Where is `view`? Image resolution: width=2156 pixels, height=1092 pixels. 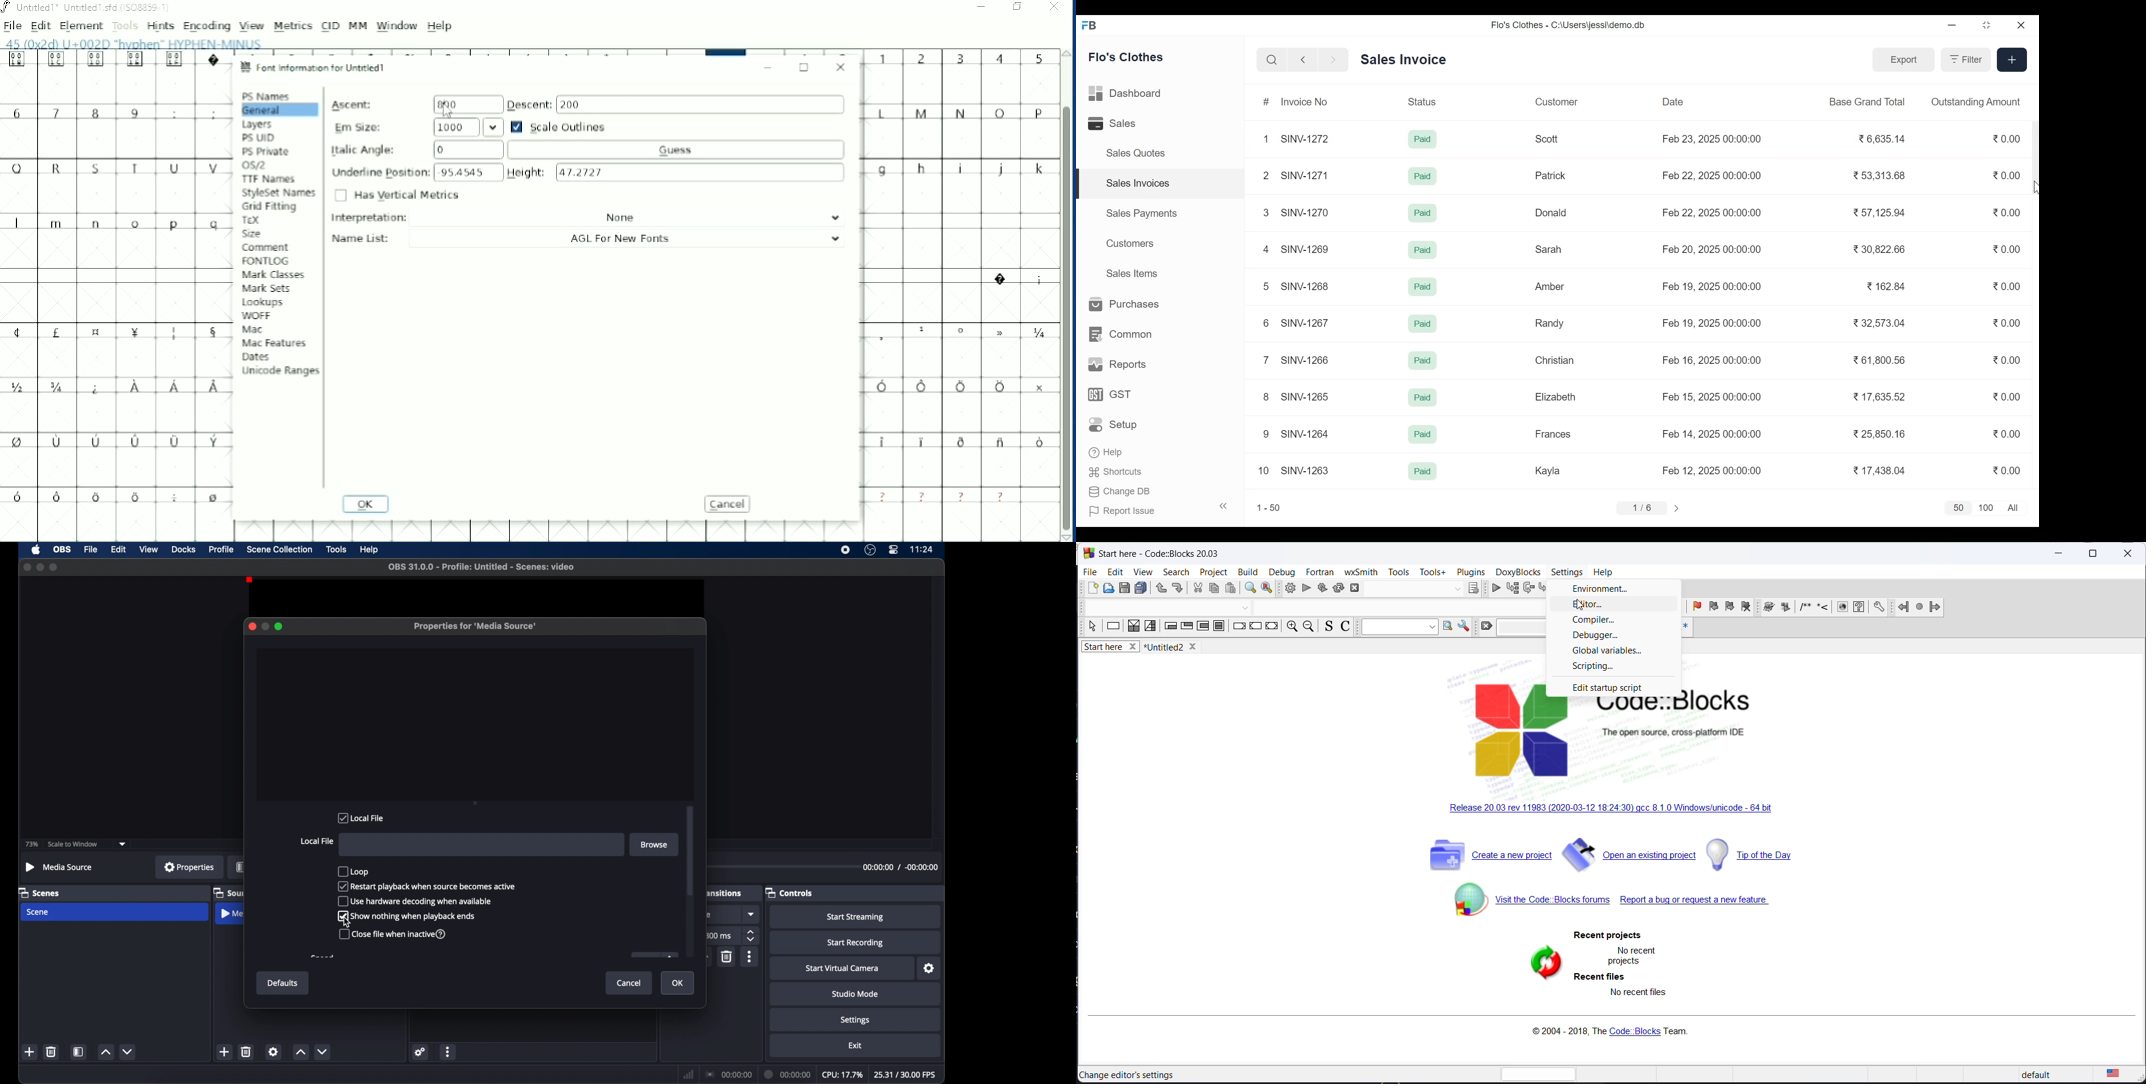 view is located at coordinates (1141, 573).